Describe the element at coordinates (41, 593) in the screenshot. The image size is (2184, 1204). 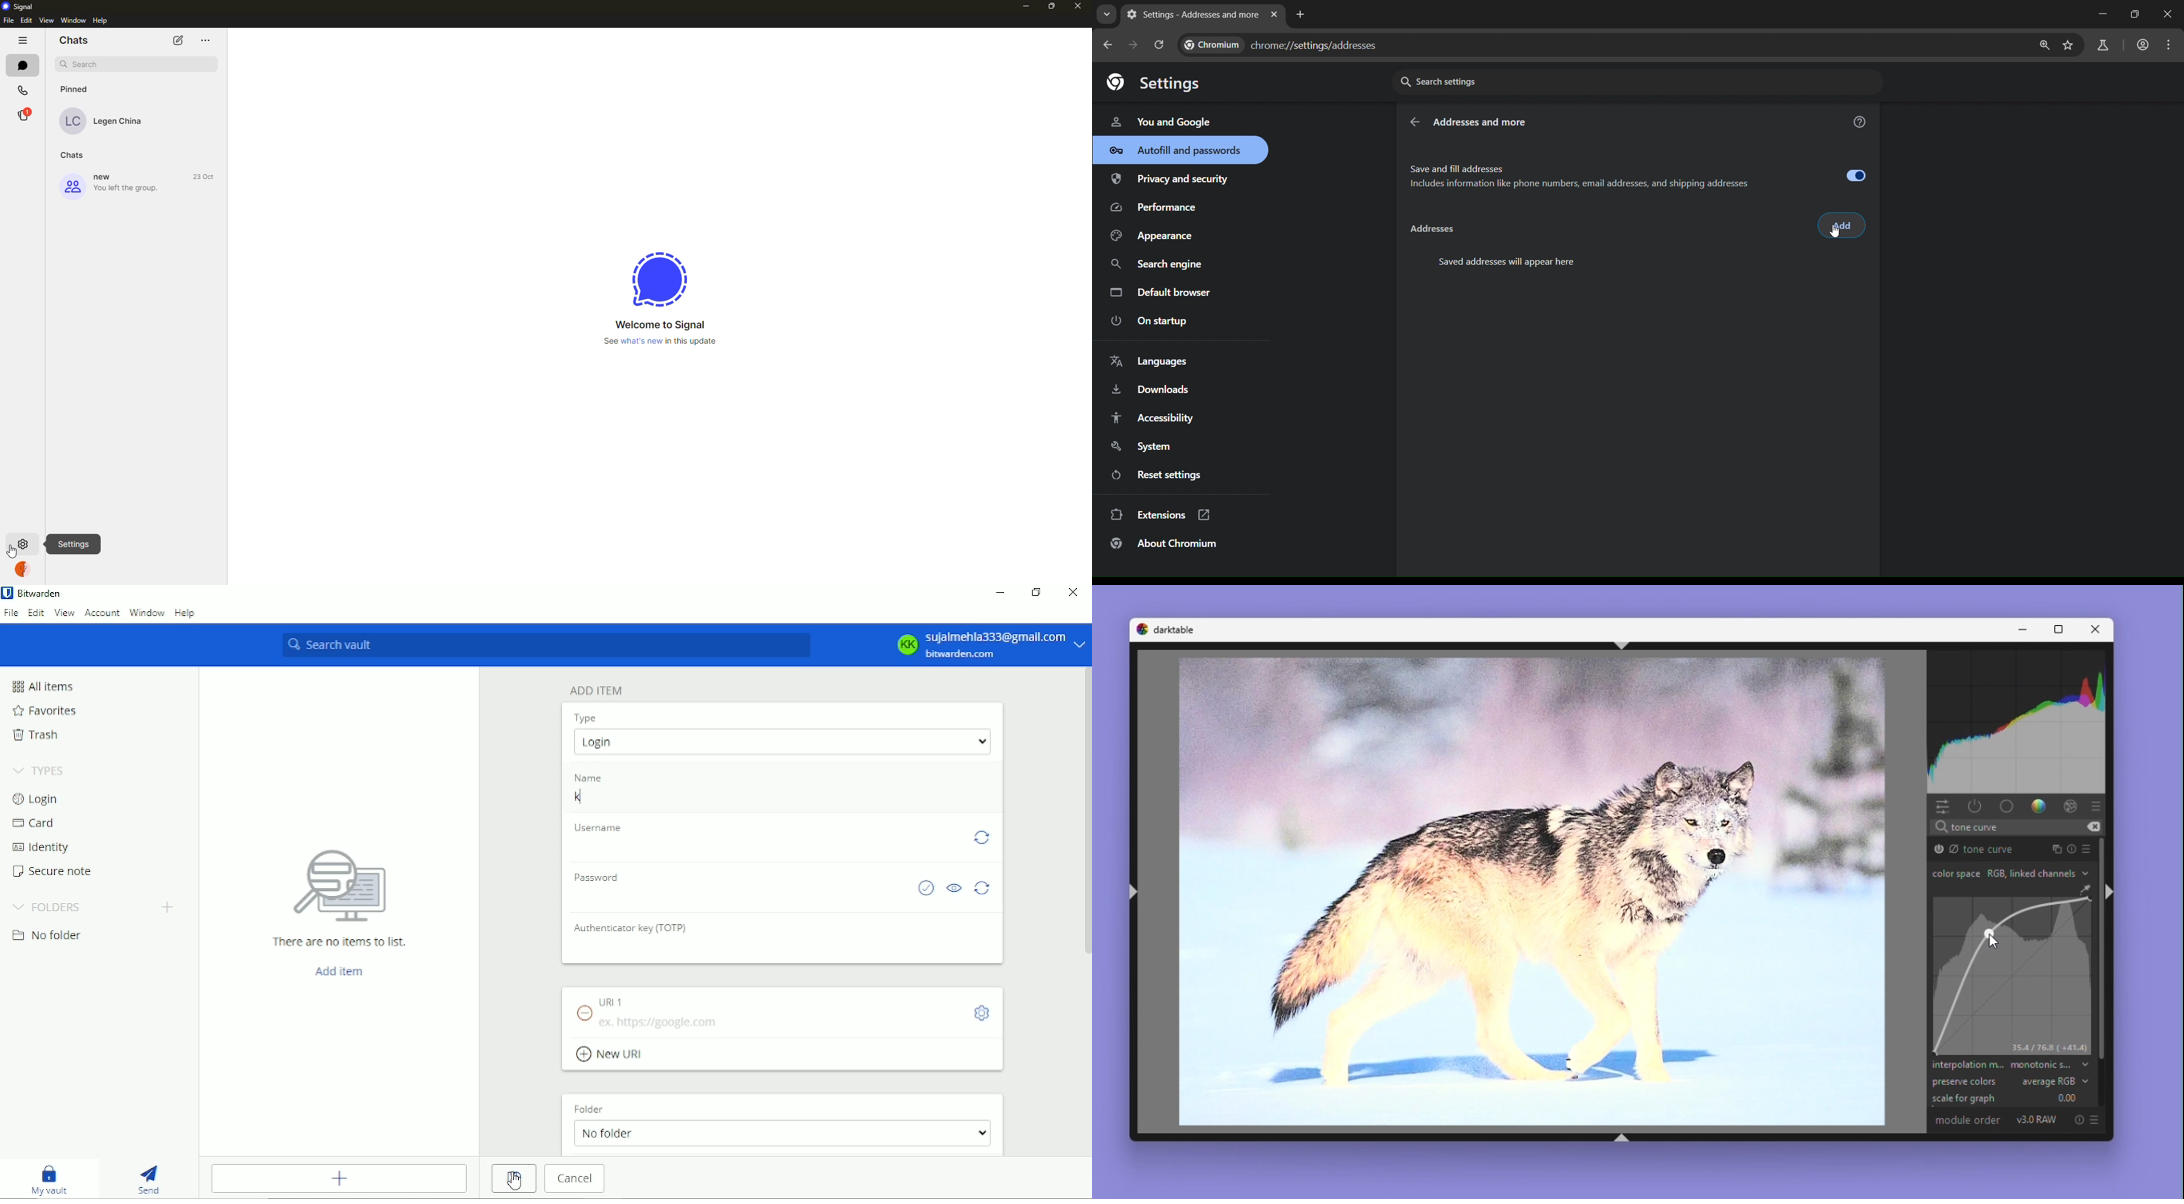
I see `Bitwarden` at that location.